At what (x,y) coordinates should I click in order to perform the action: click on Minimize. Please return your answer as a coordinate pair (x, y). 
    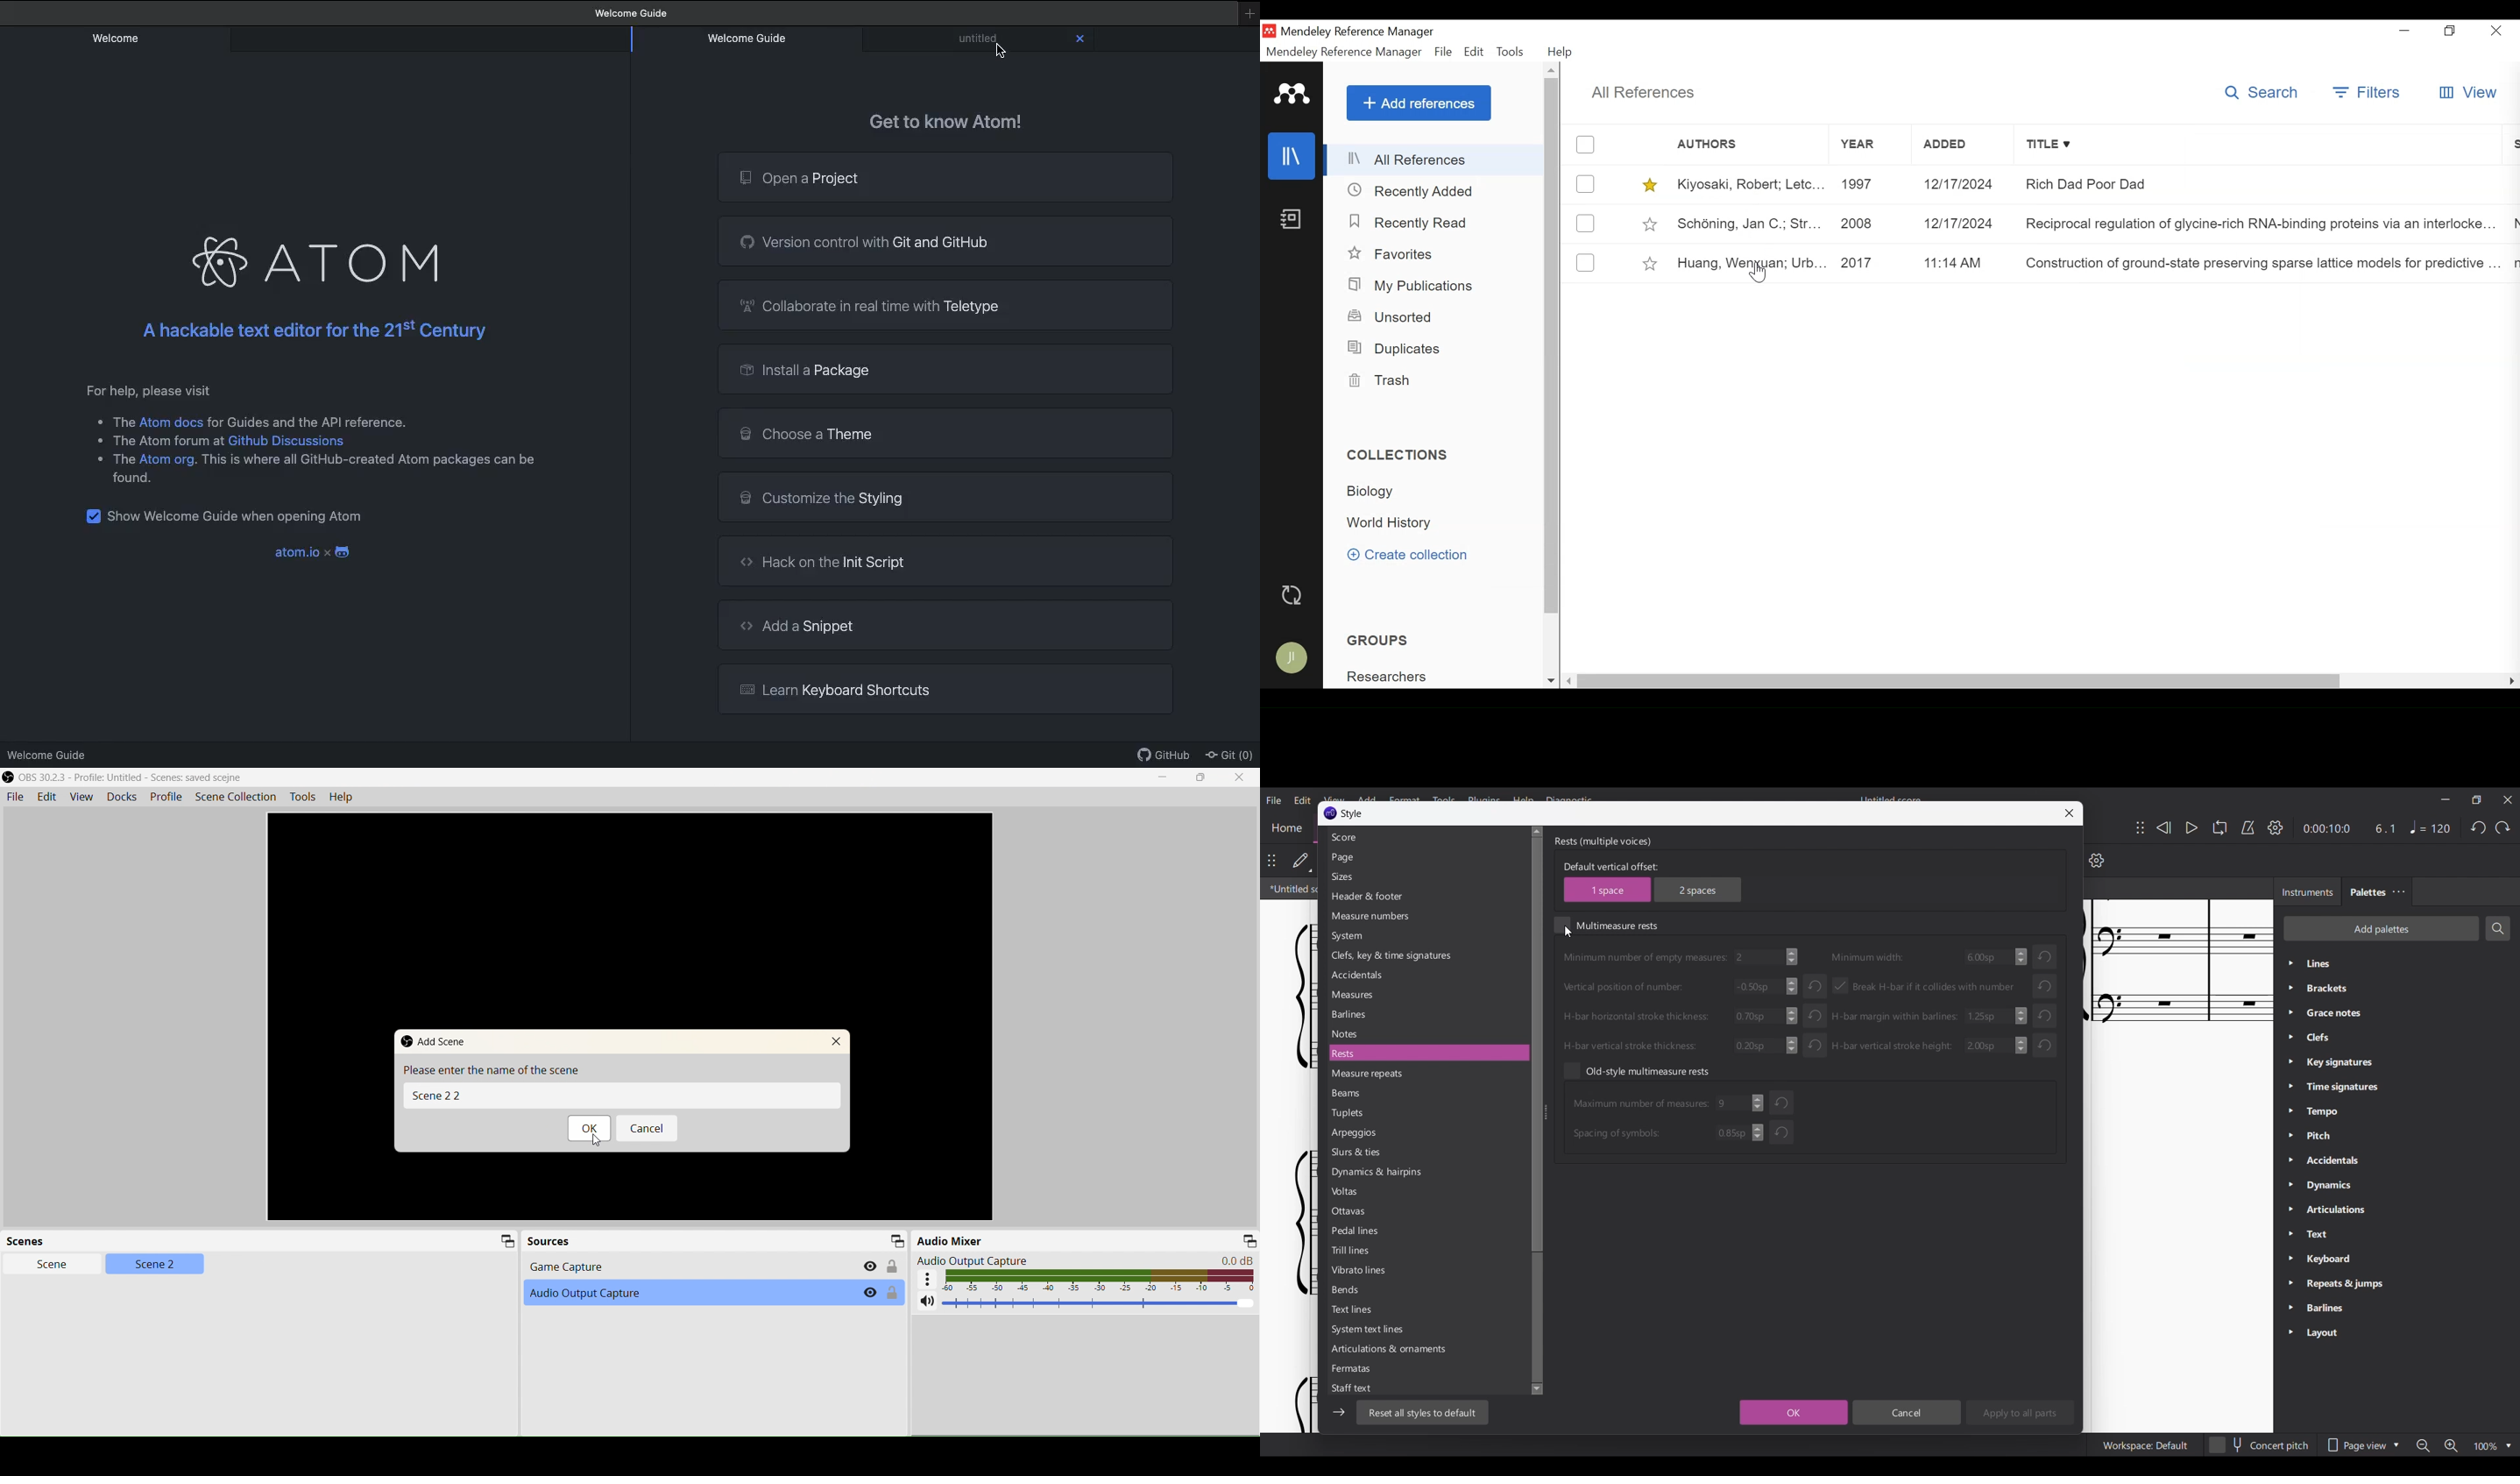
    Looking at the image, I should click on (896, 1240).